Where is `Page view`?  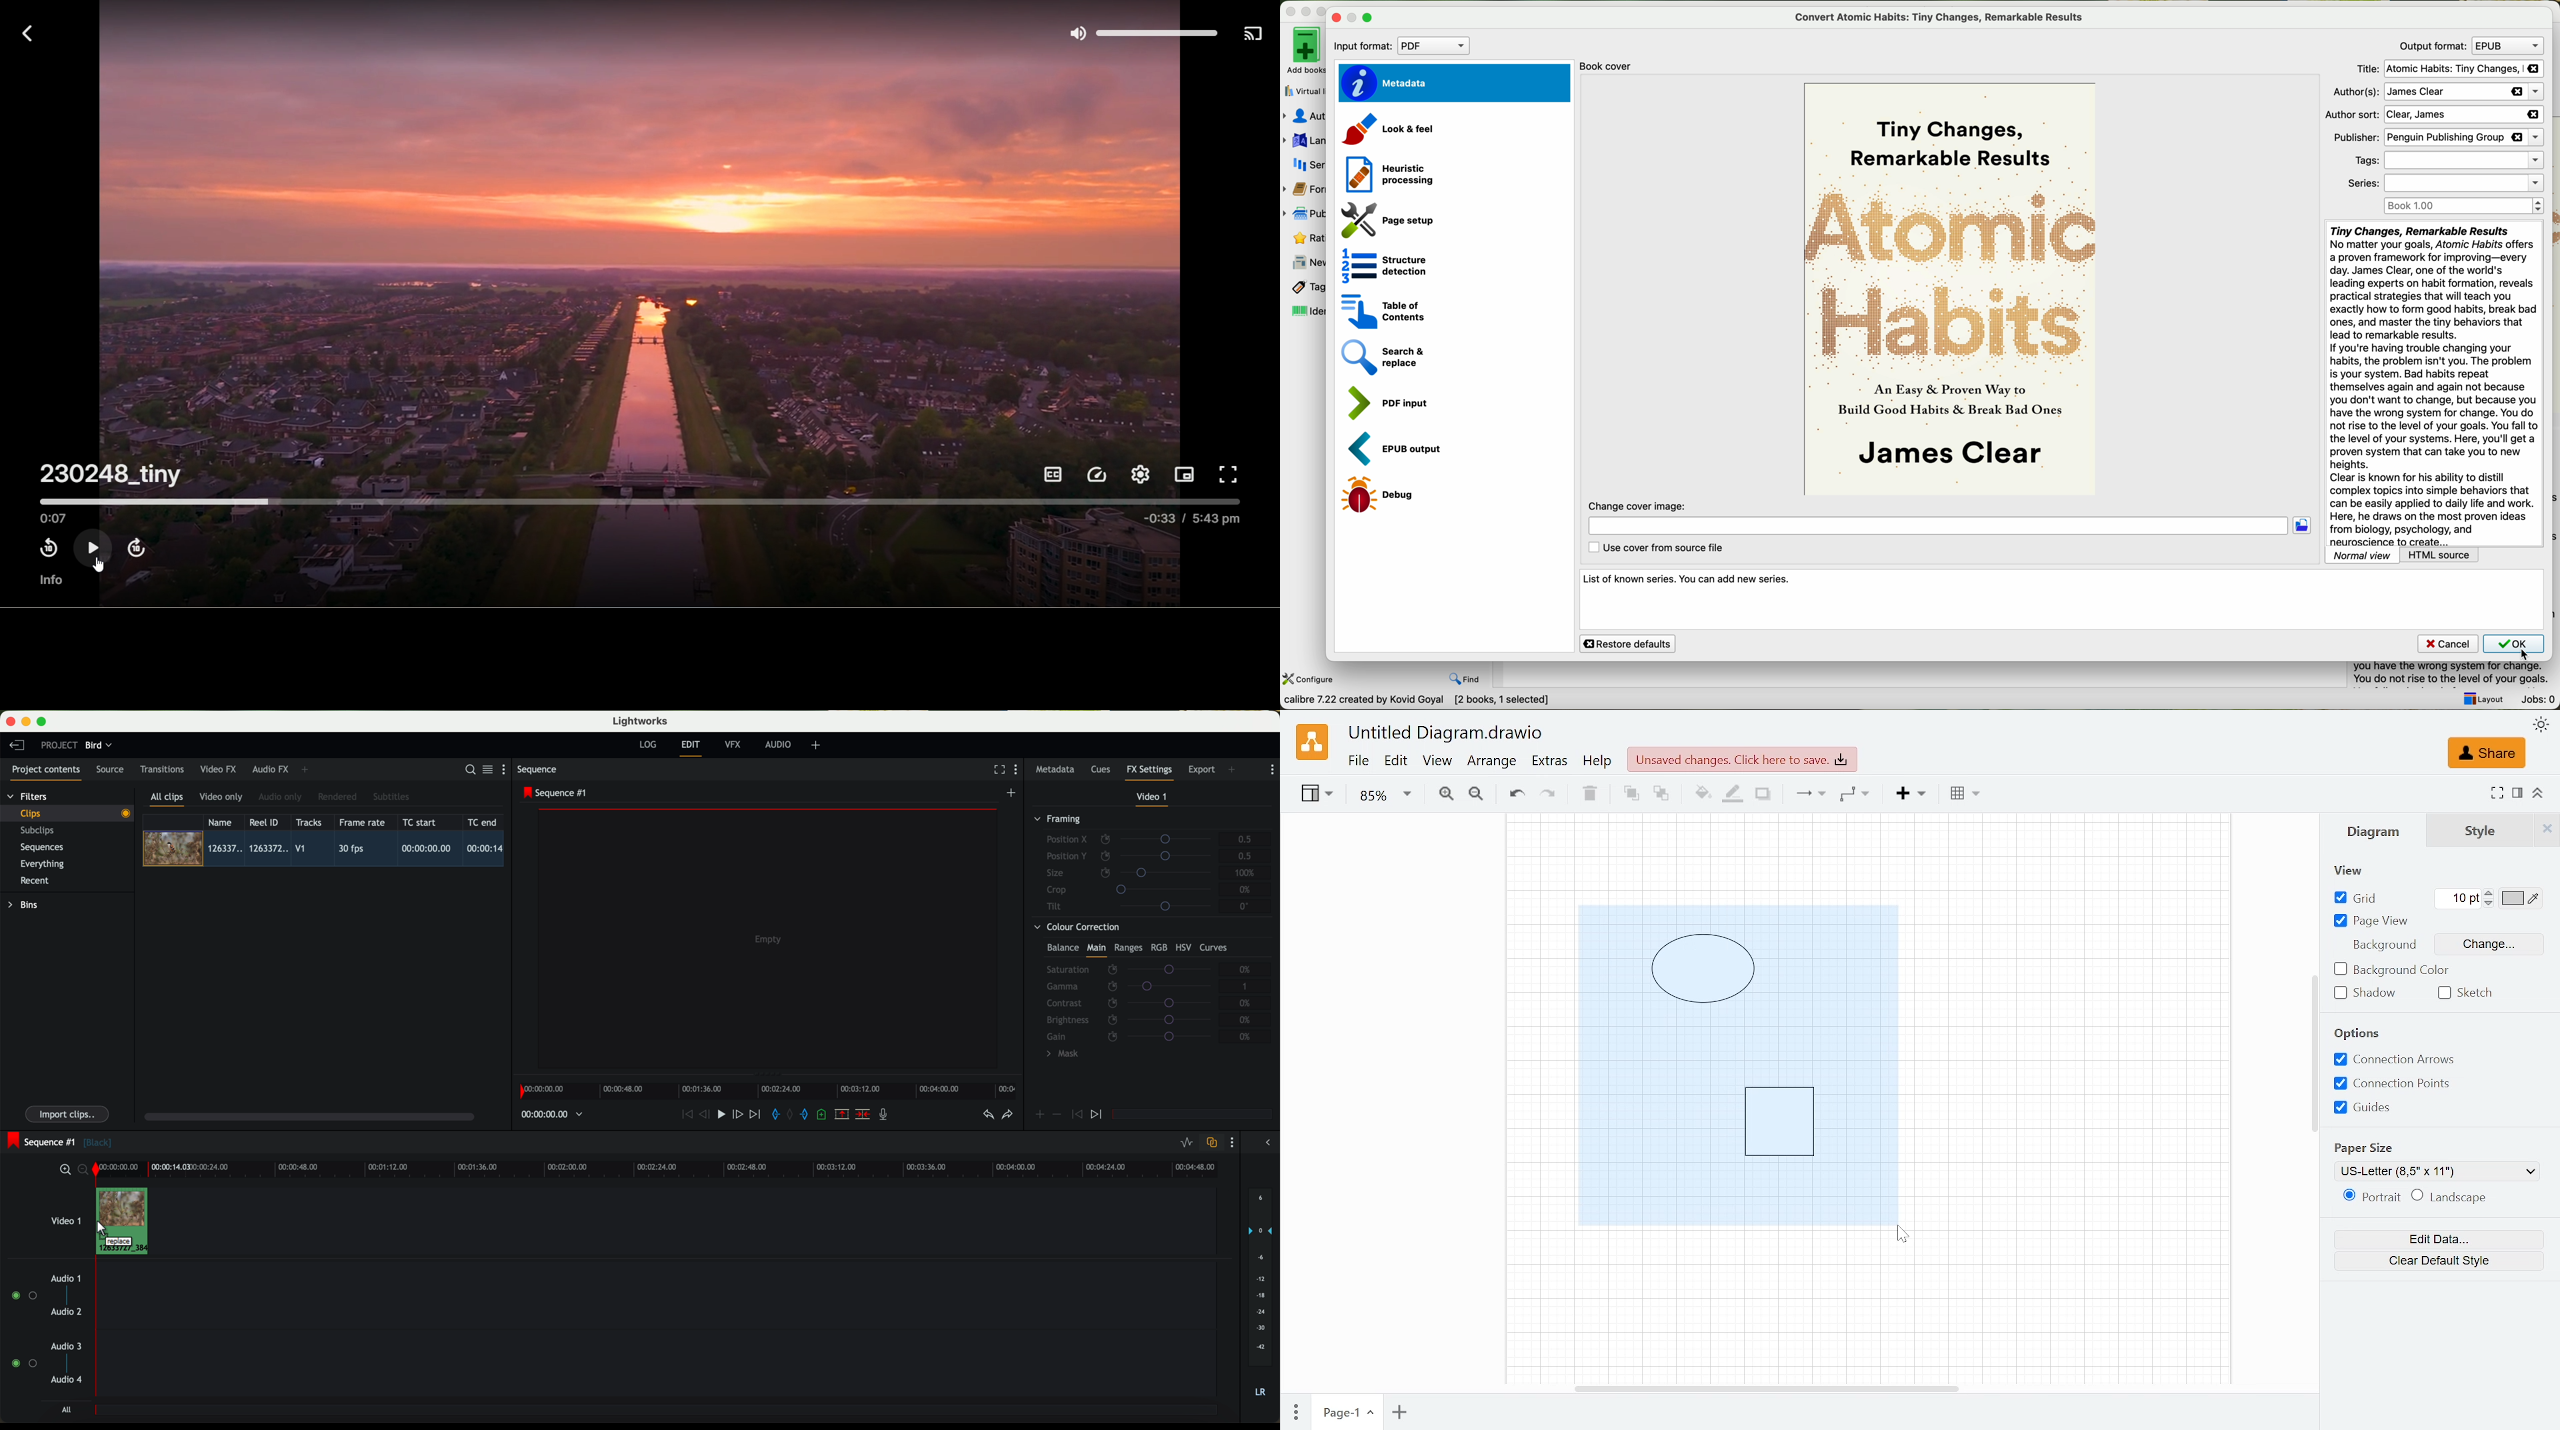
Page view is located at coordinates (2370, 922).